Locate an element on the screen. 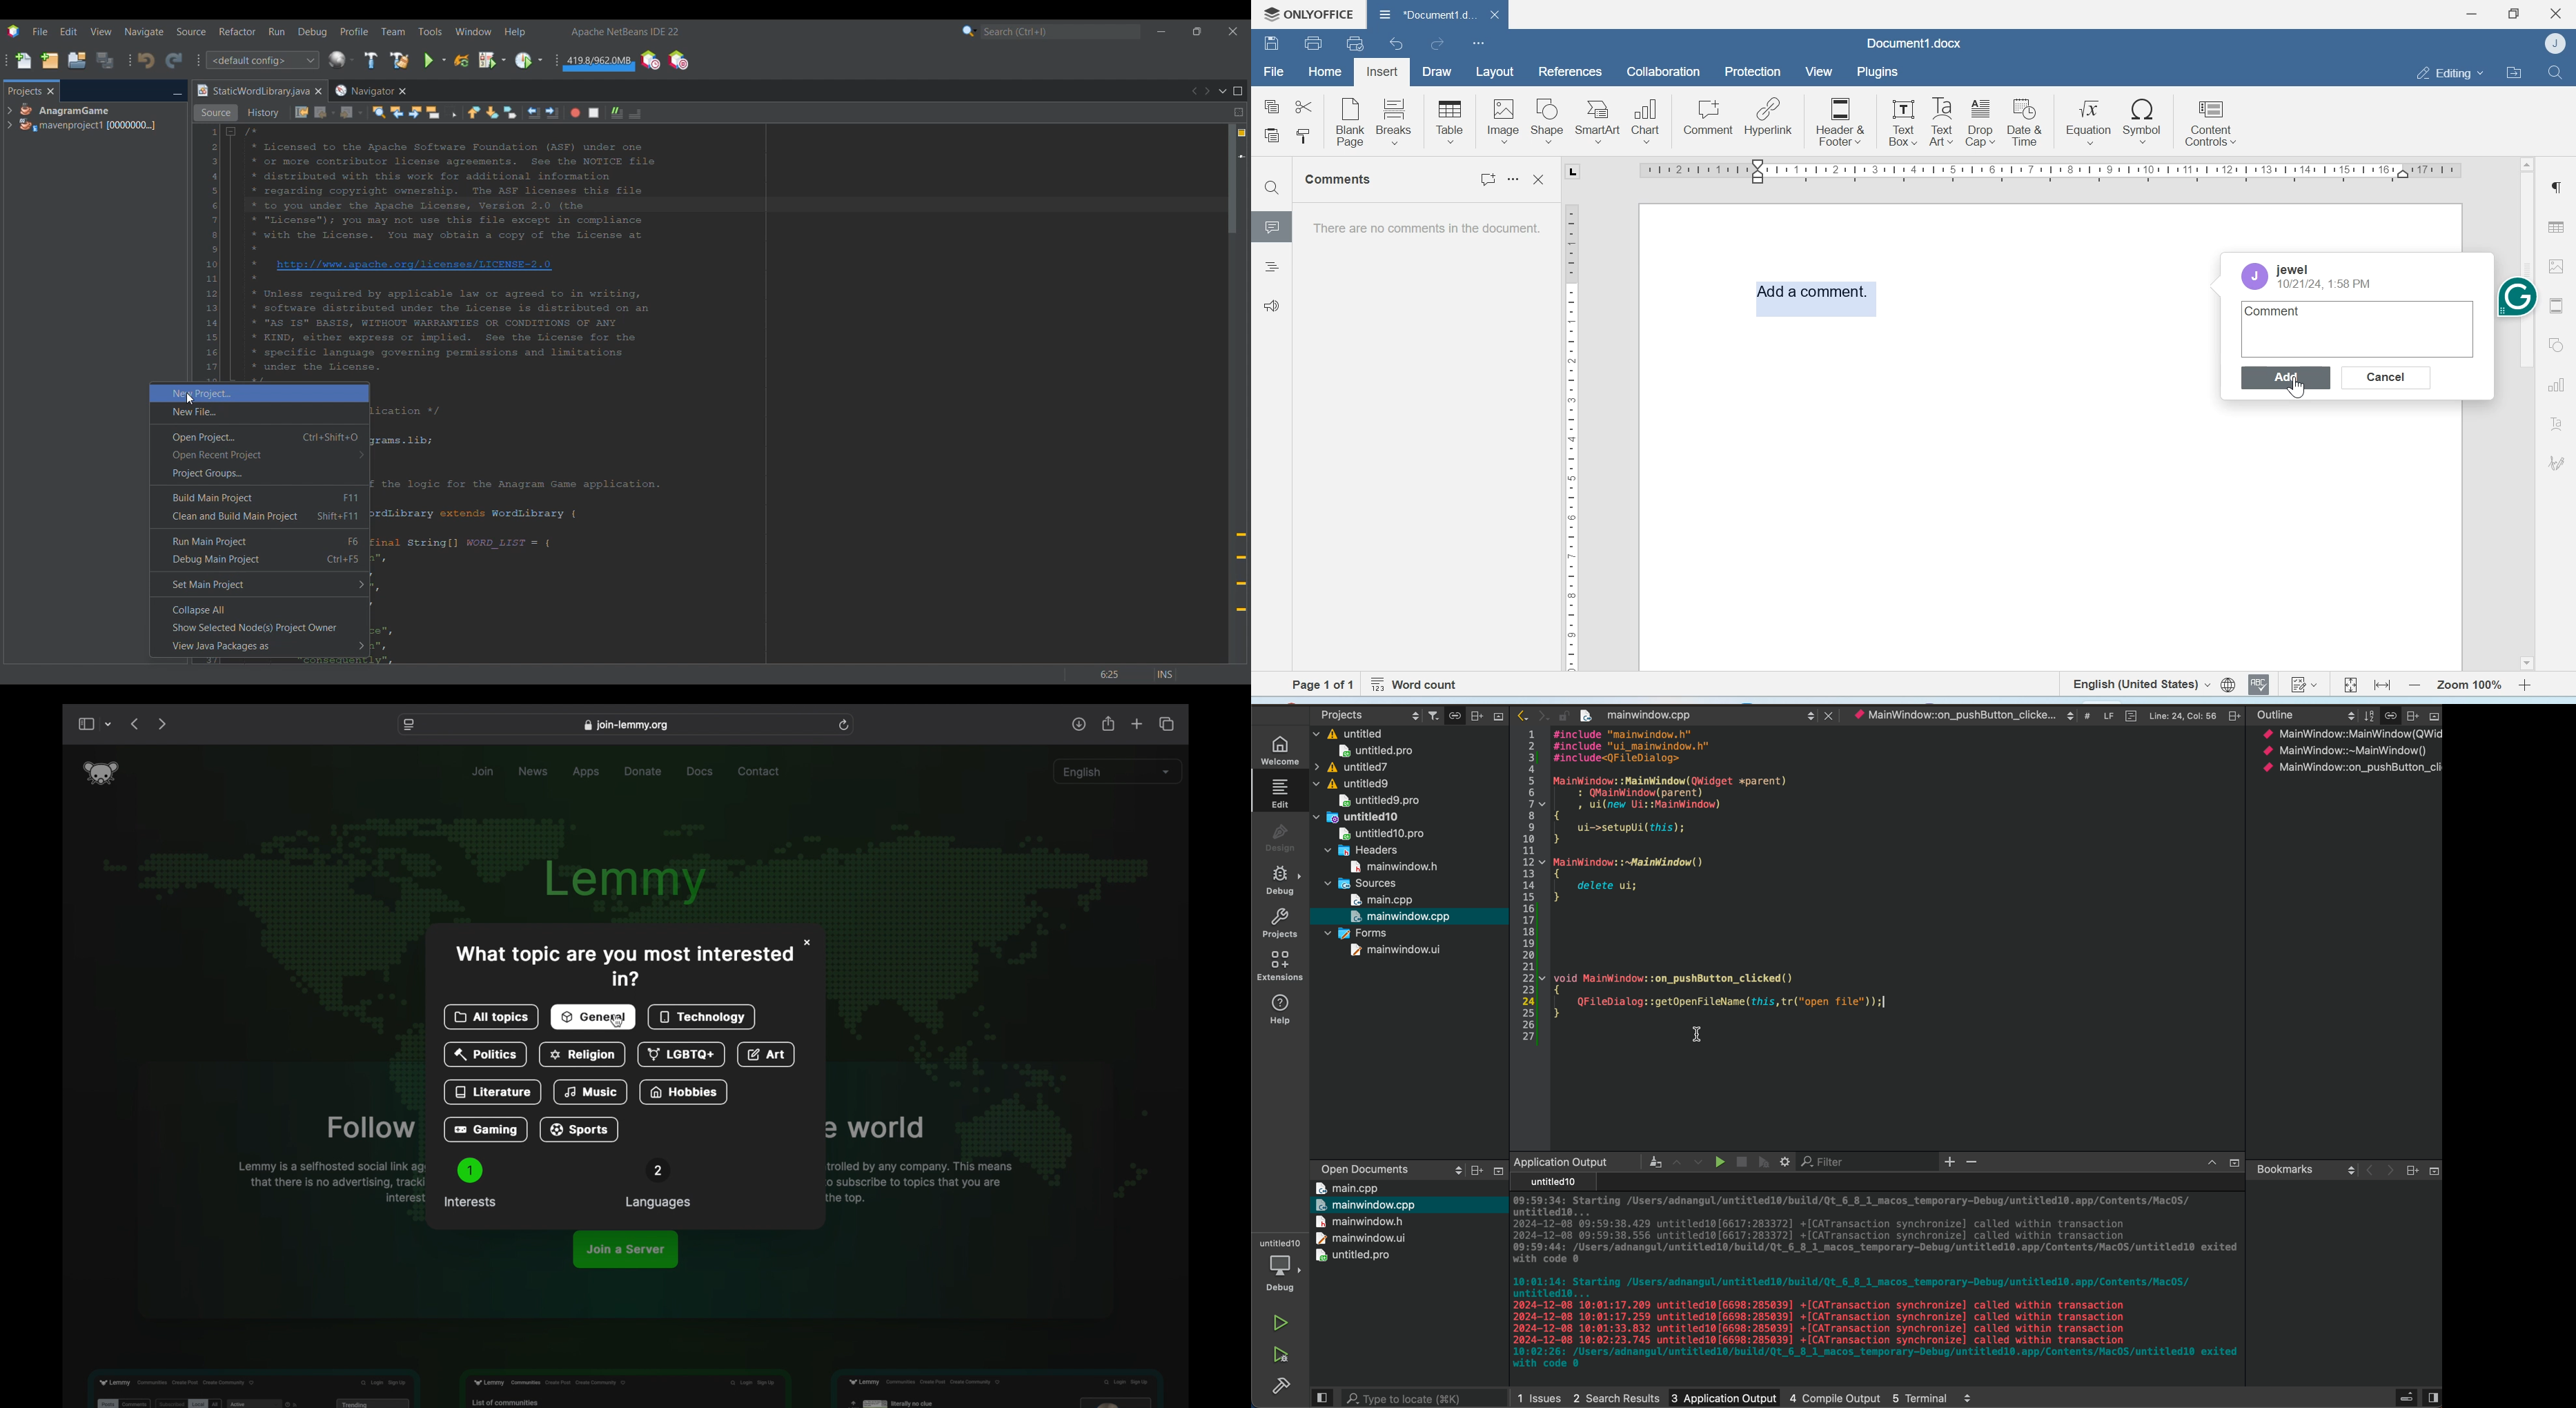 This screenshot has height=1428, width=2576. Track changes is located at coordinates (2303, 684).